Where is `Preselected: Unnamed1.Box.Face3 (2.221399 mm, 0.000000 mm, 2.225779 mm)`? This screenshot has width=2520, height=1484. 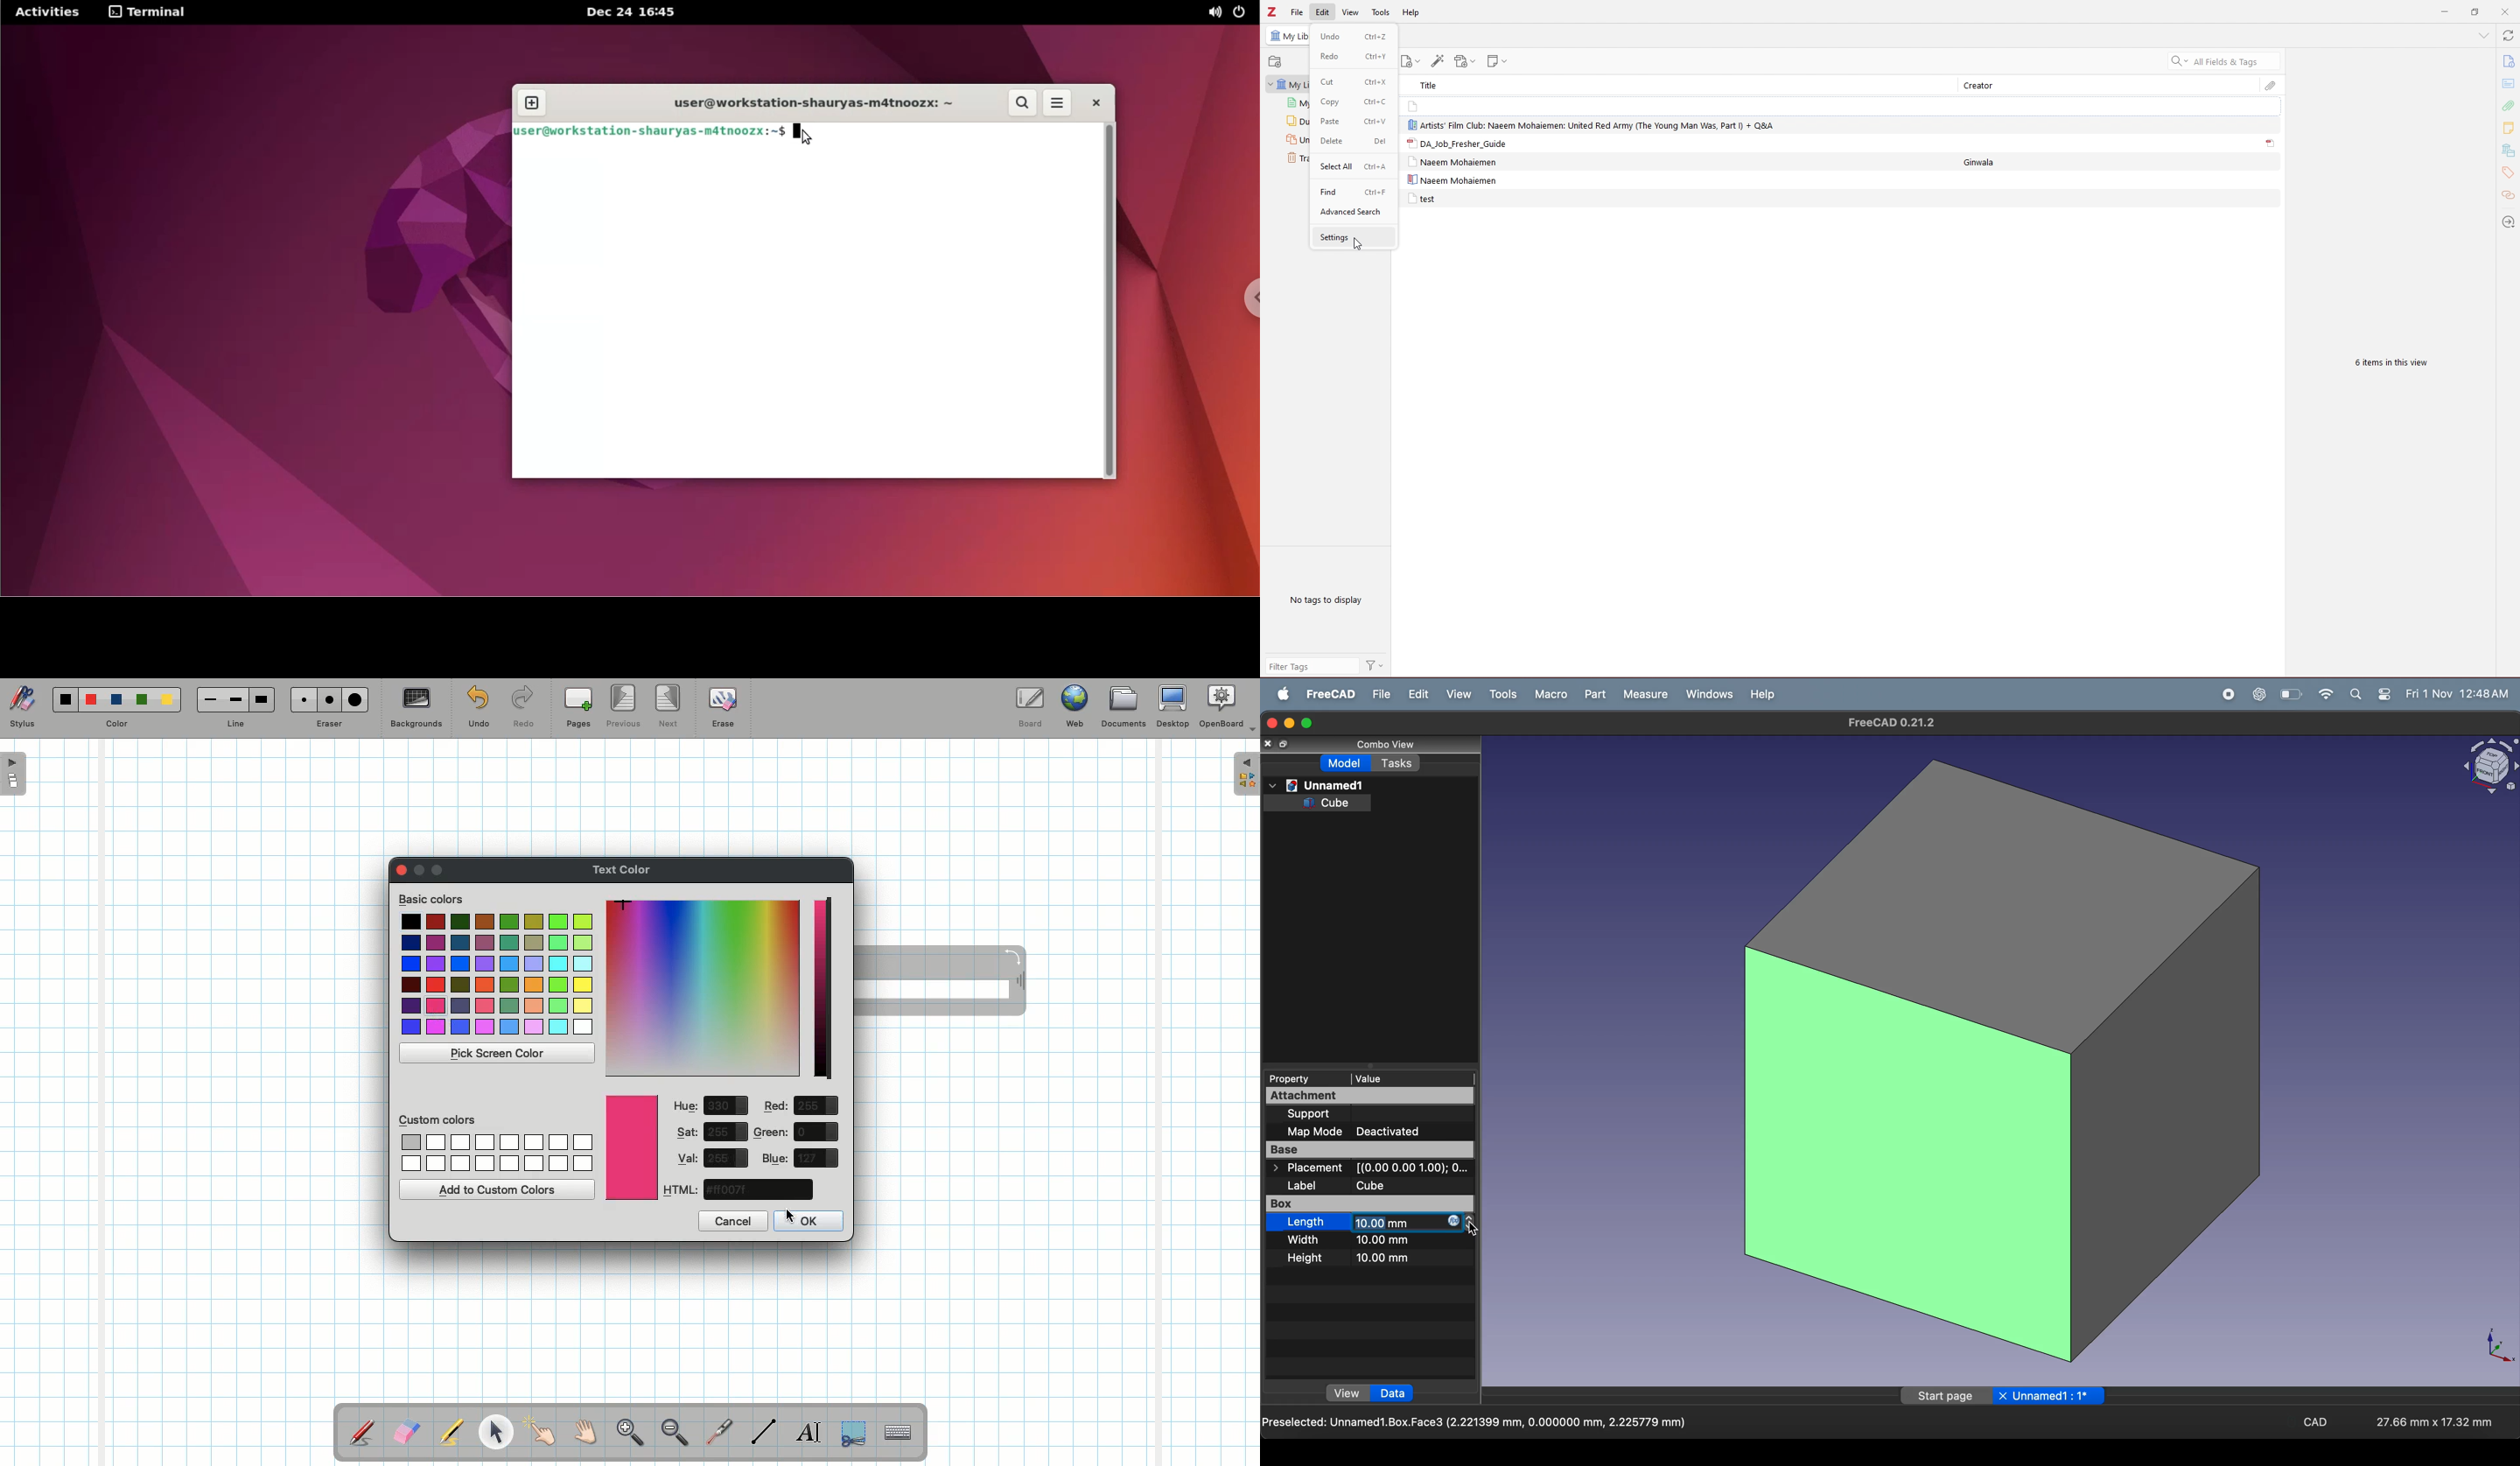 Preselected: Unnamed1.Box.Face3 (2.221399 mm, 0.000000 mm, 2.225779 mm) is located at coordinates (1476, 1422).